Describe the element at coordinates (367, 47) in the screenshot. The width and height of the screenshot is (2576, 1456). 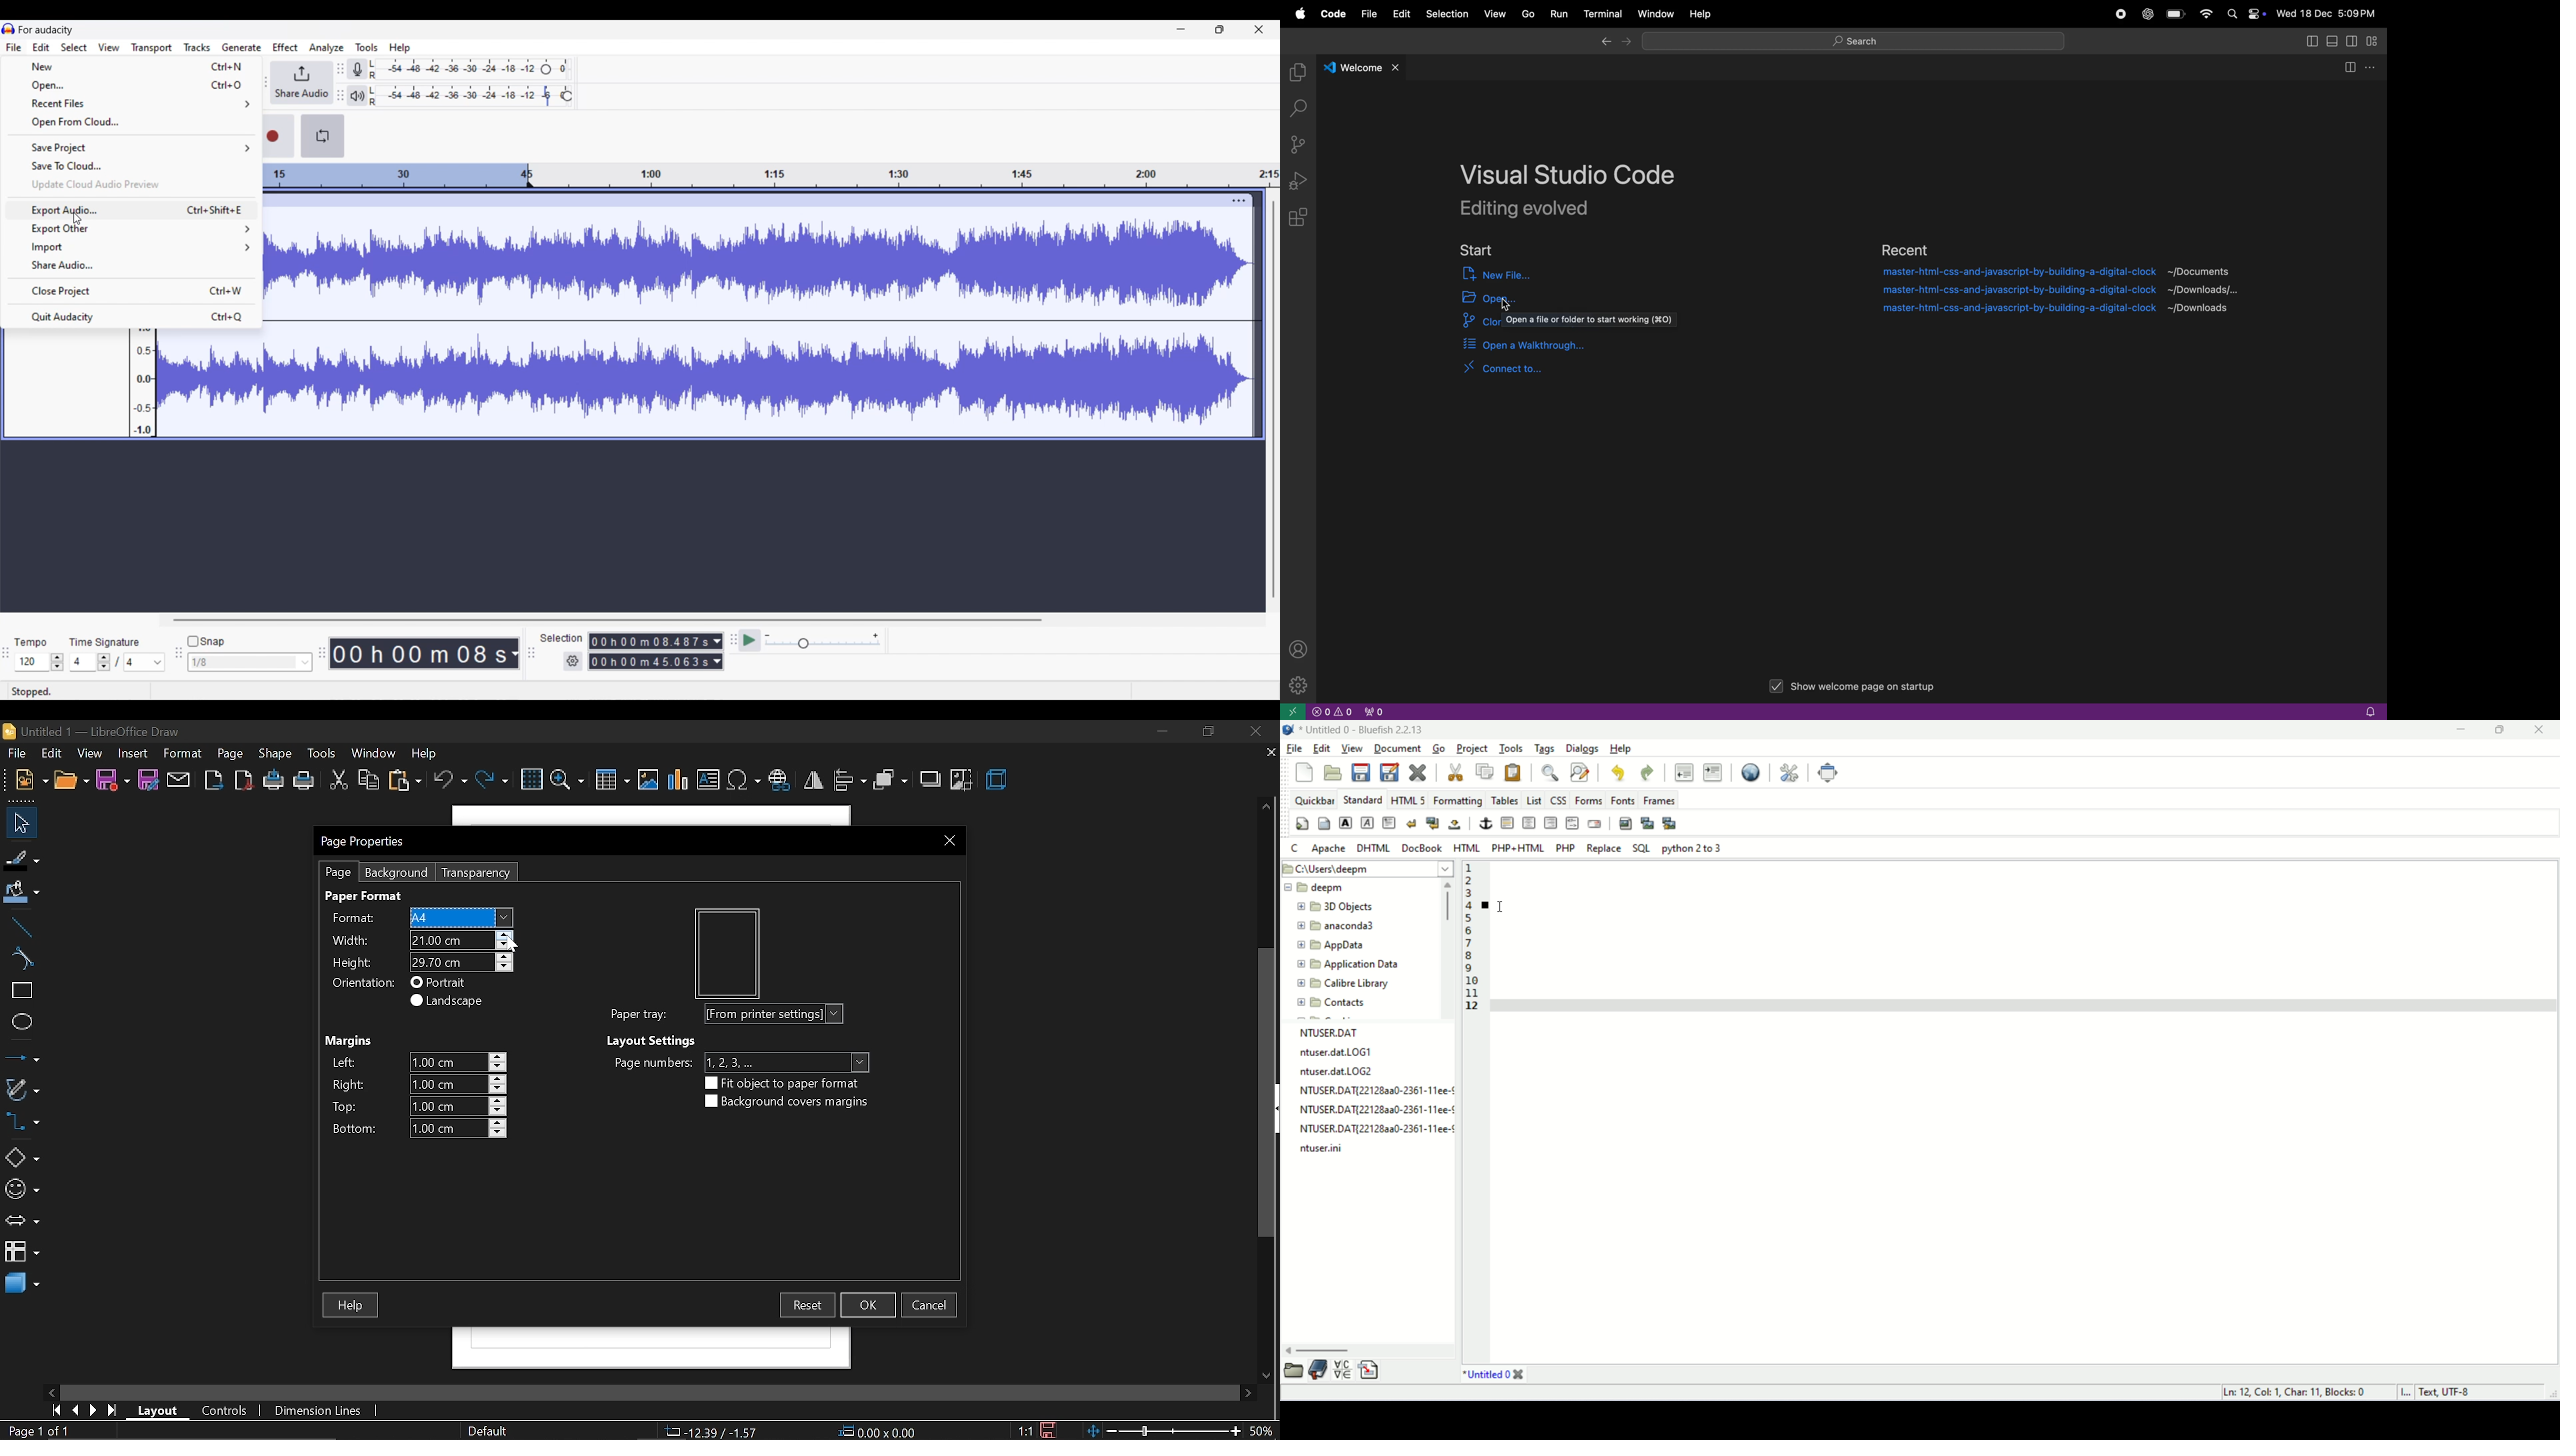
I see `Tools menu` at that location.